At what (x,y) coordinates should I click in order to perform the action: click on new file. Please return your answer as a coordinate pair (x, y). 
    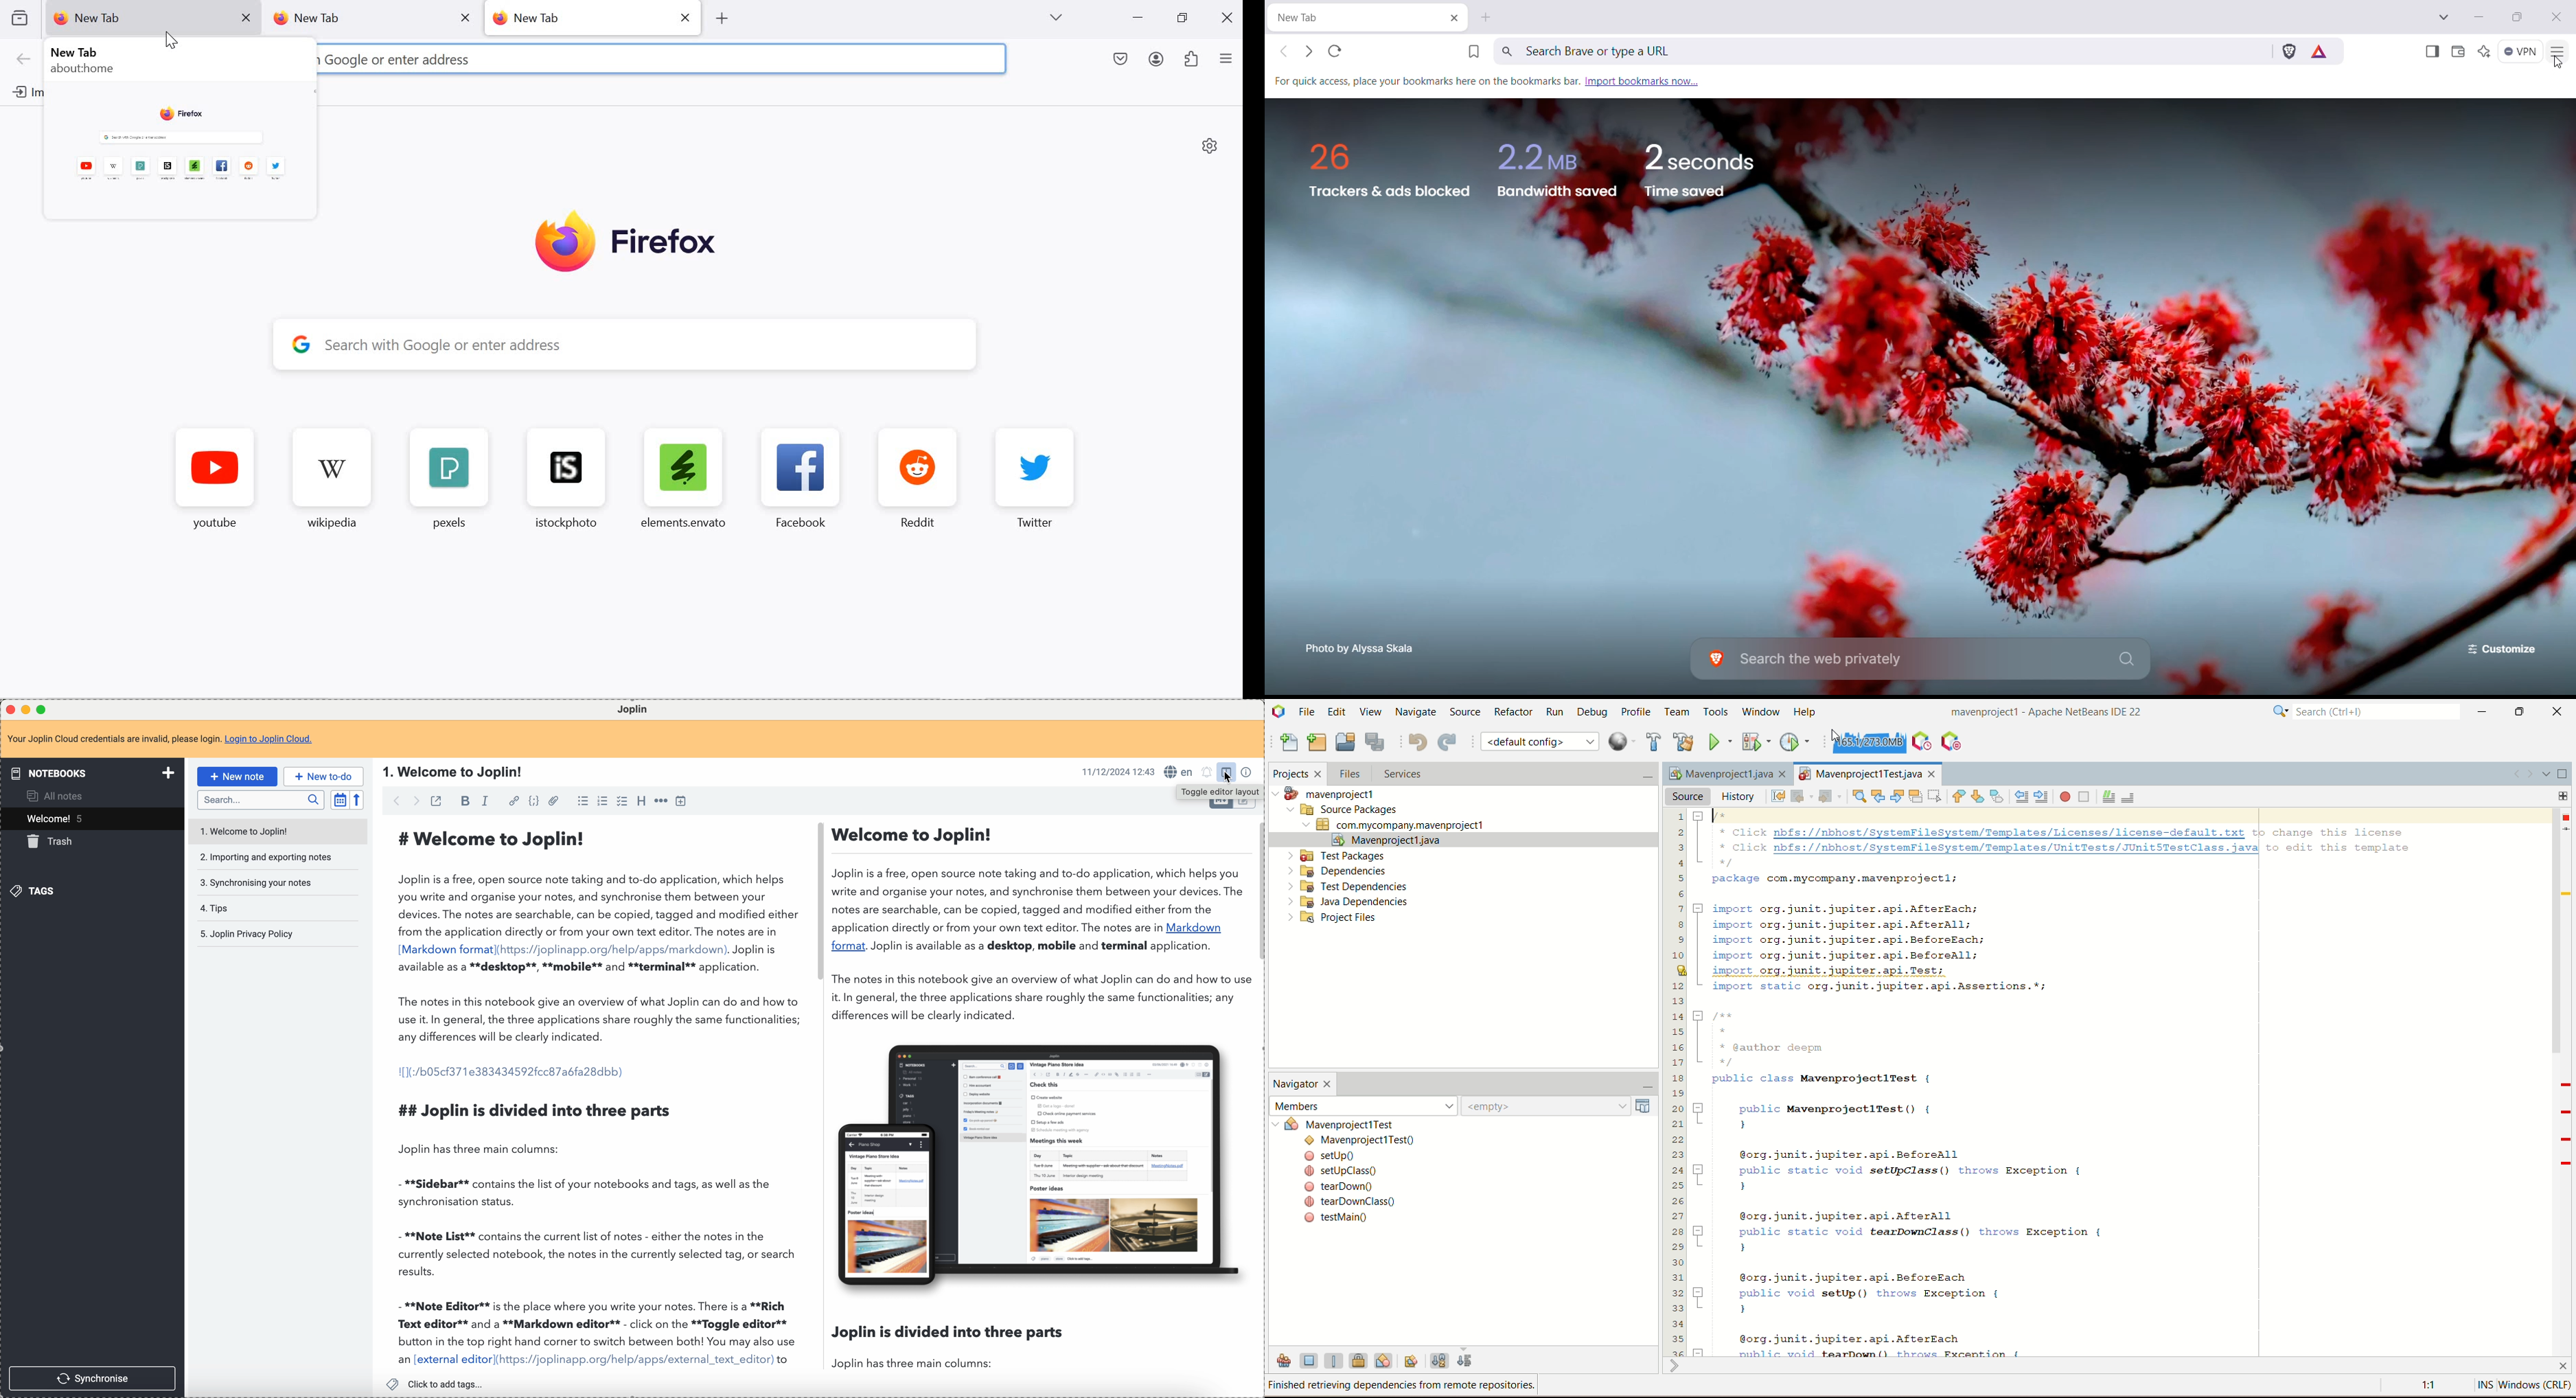
    Looking at the image, I should click on (1287, 744).